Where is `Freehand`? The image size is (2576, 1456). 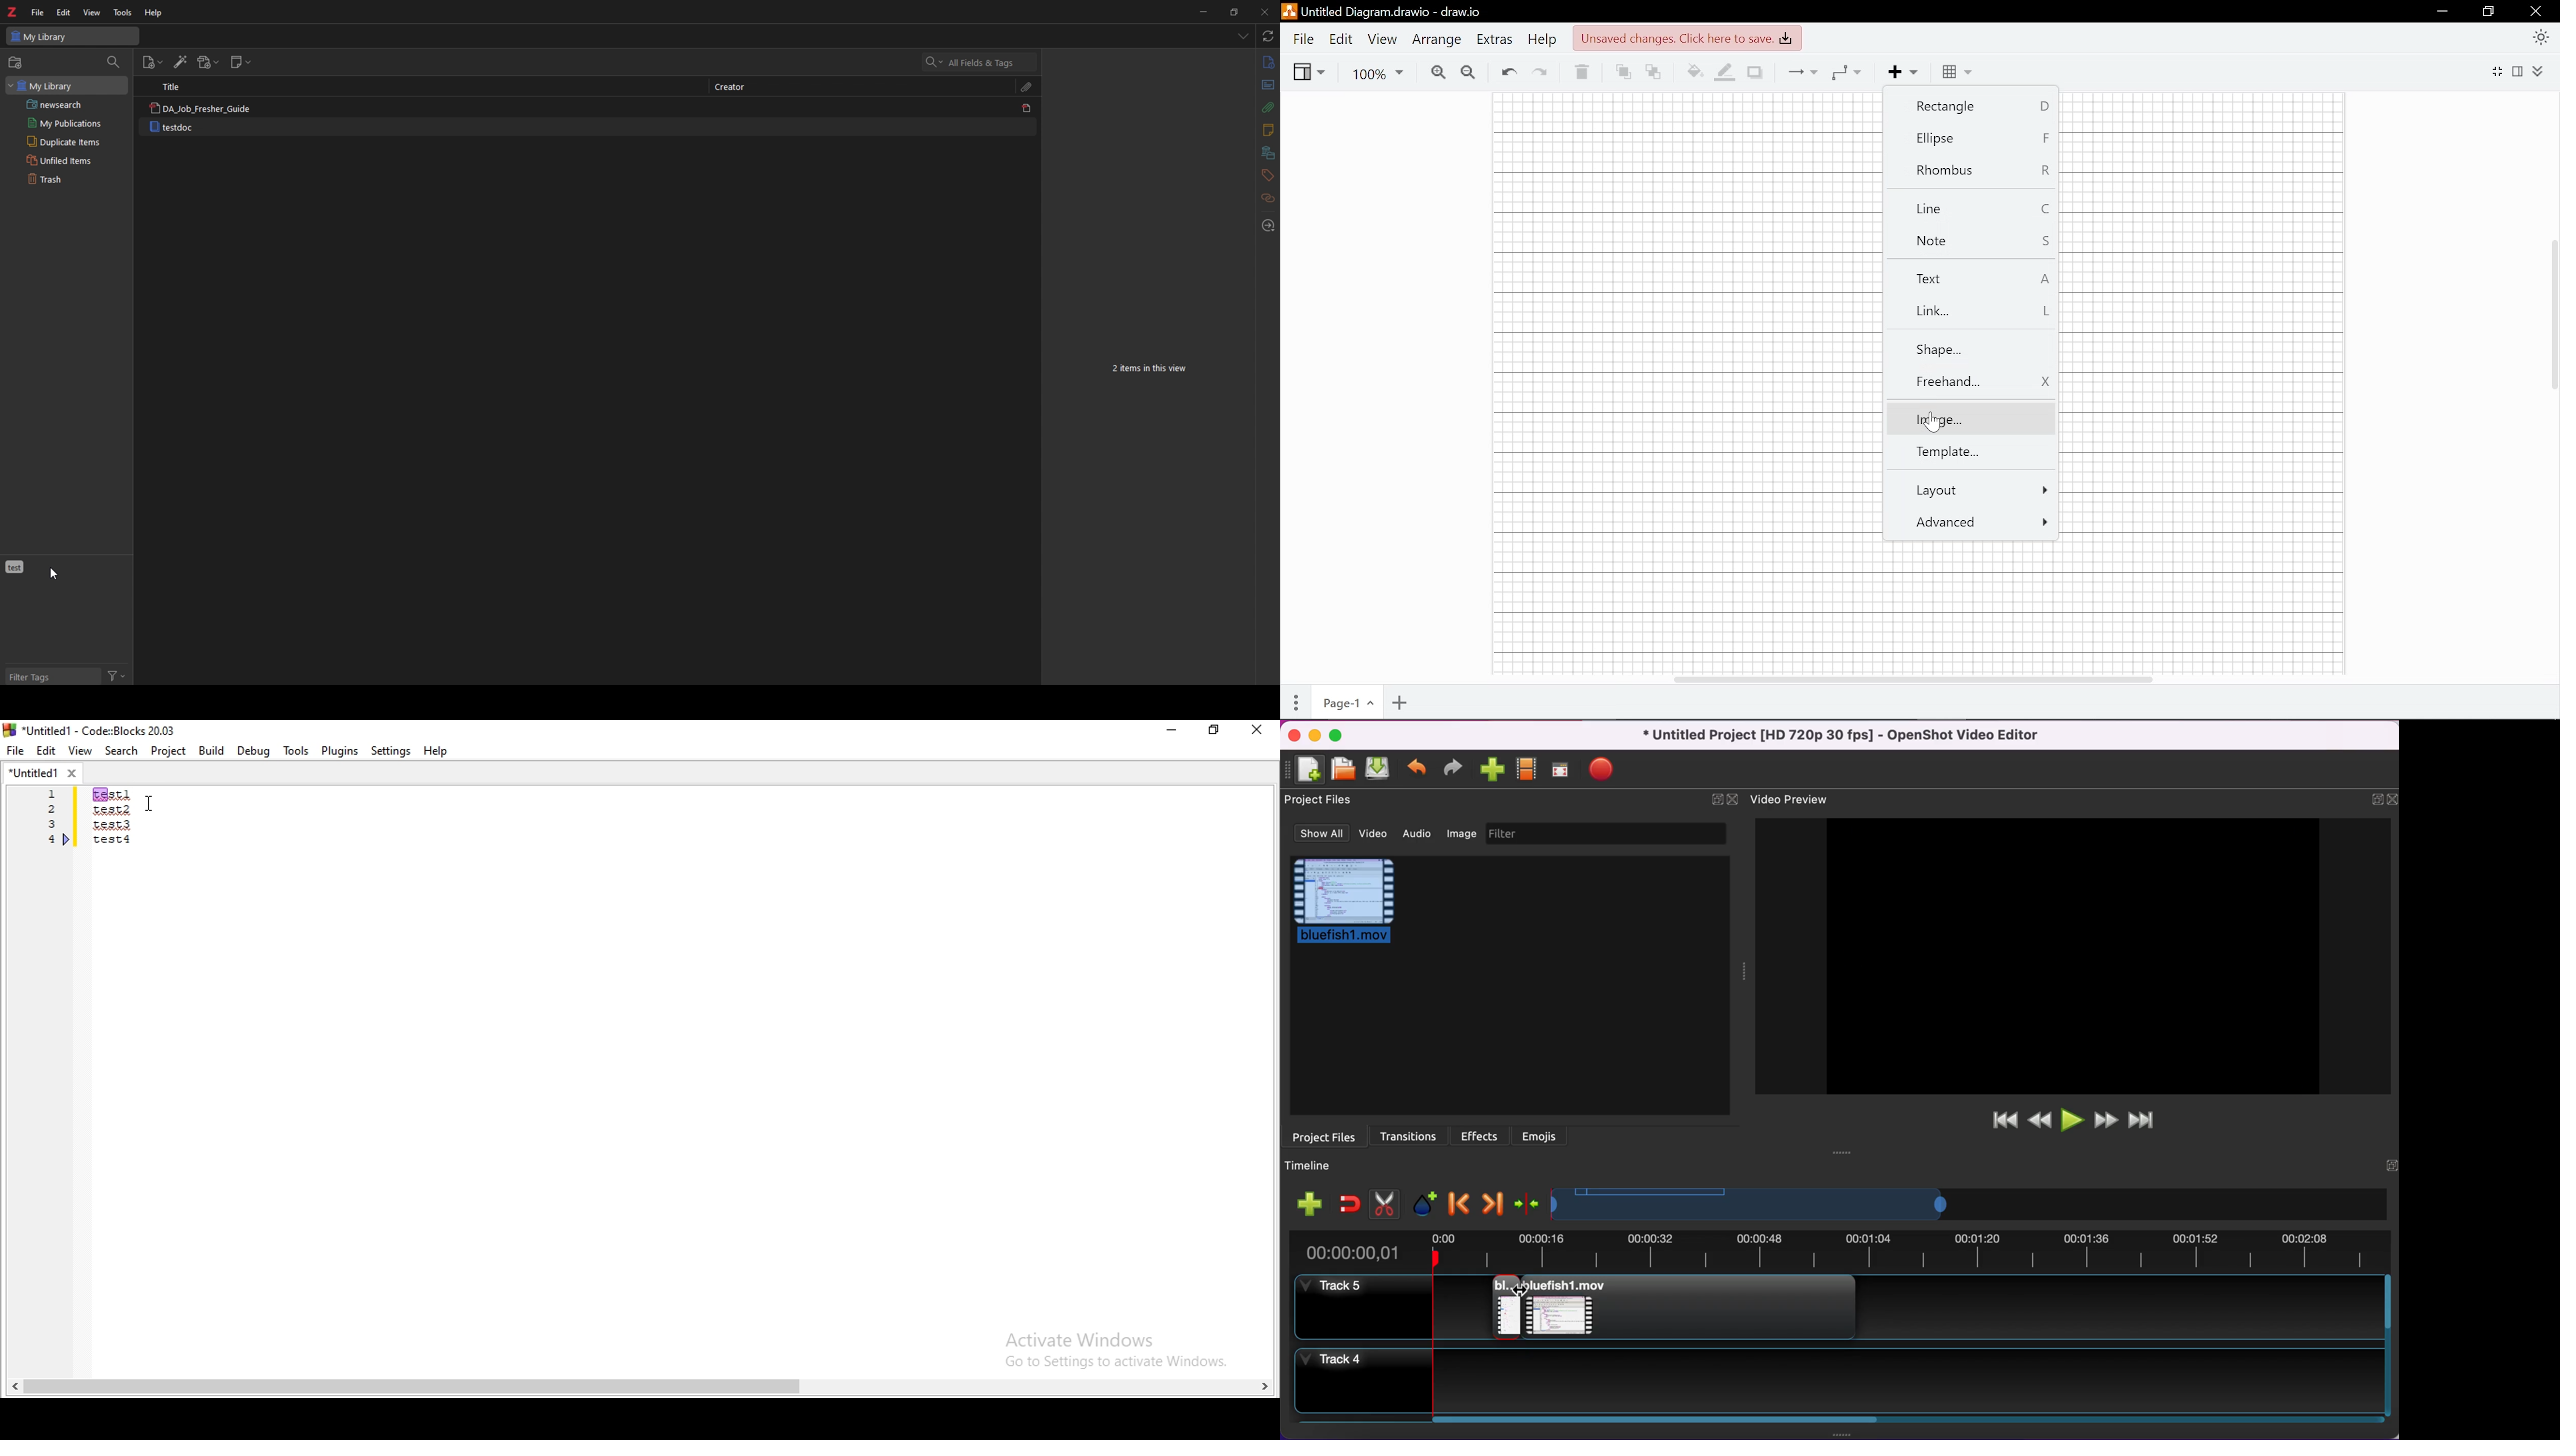 Freehand is located at coordinates (1971, 381).